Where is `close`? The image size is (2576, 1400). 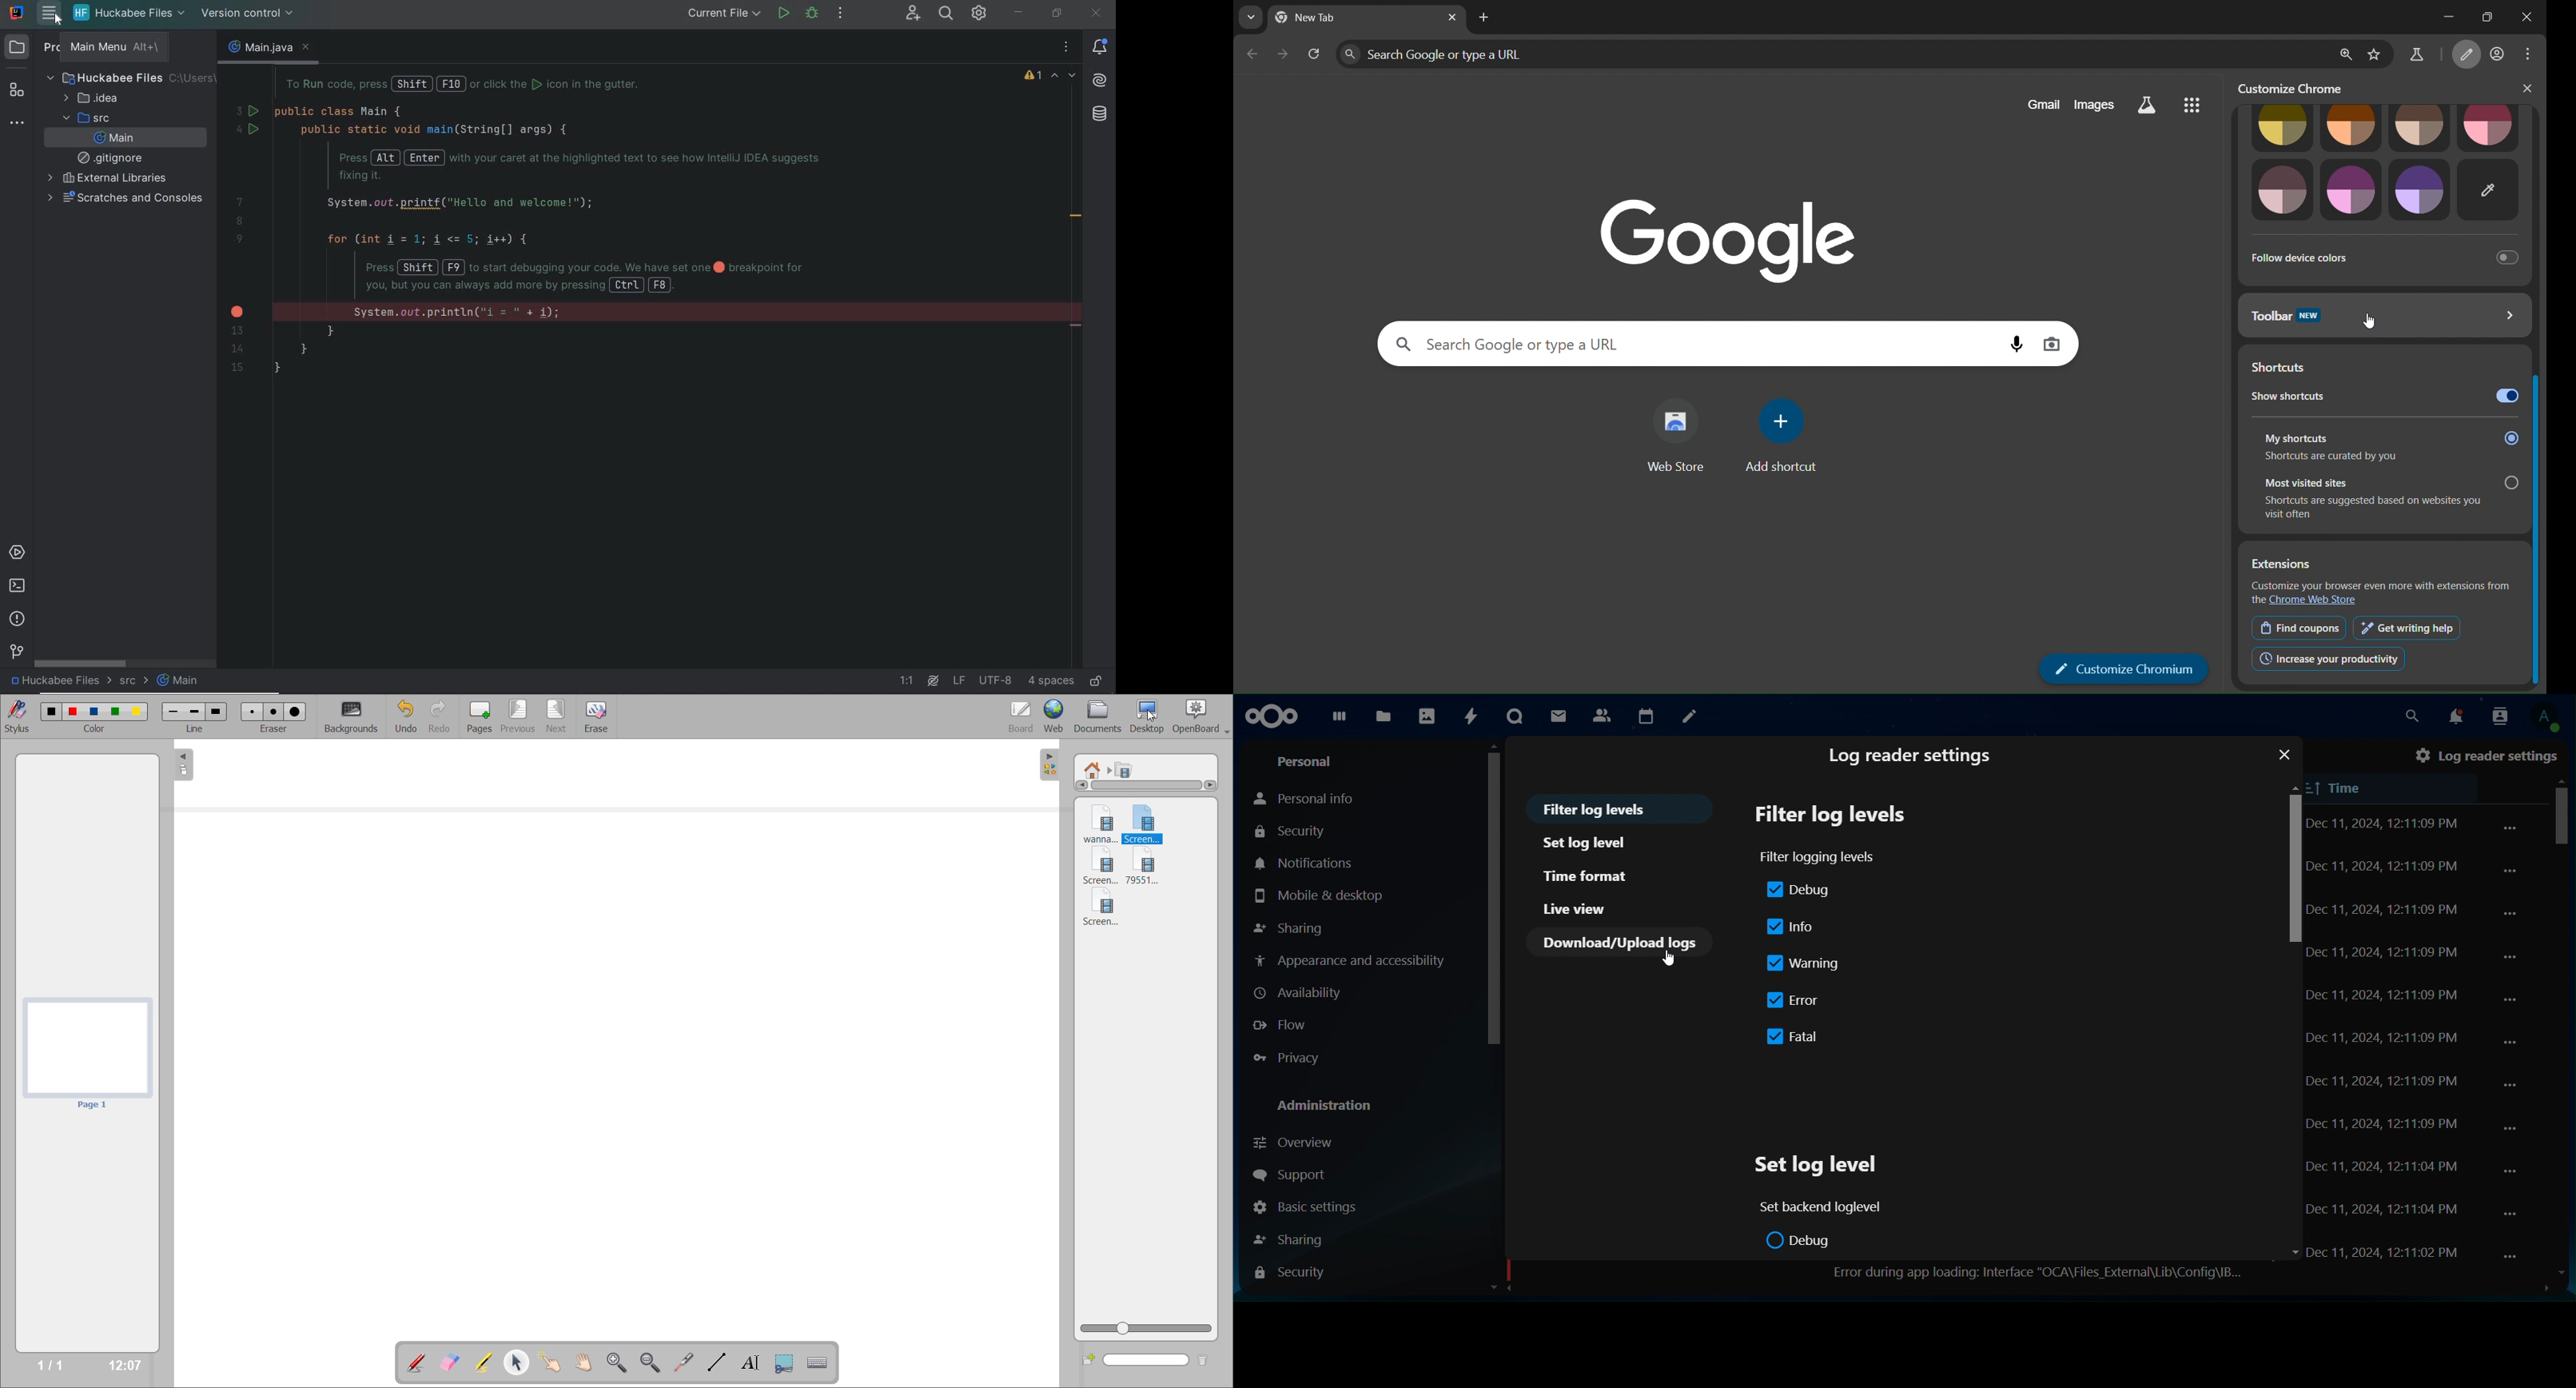
close is located at coordinates (2284, 755).